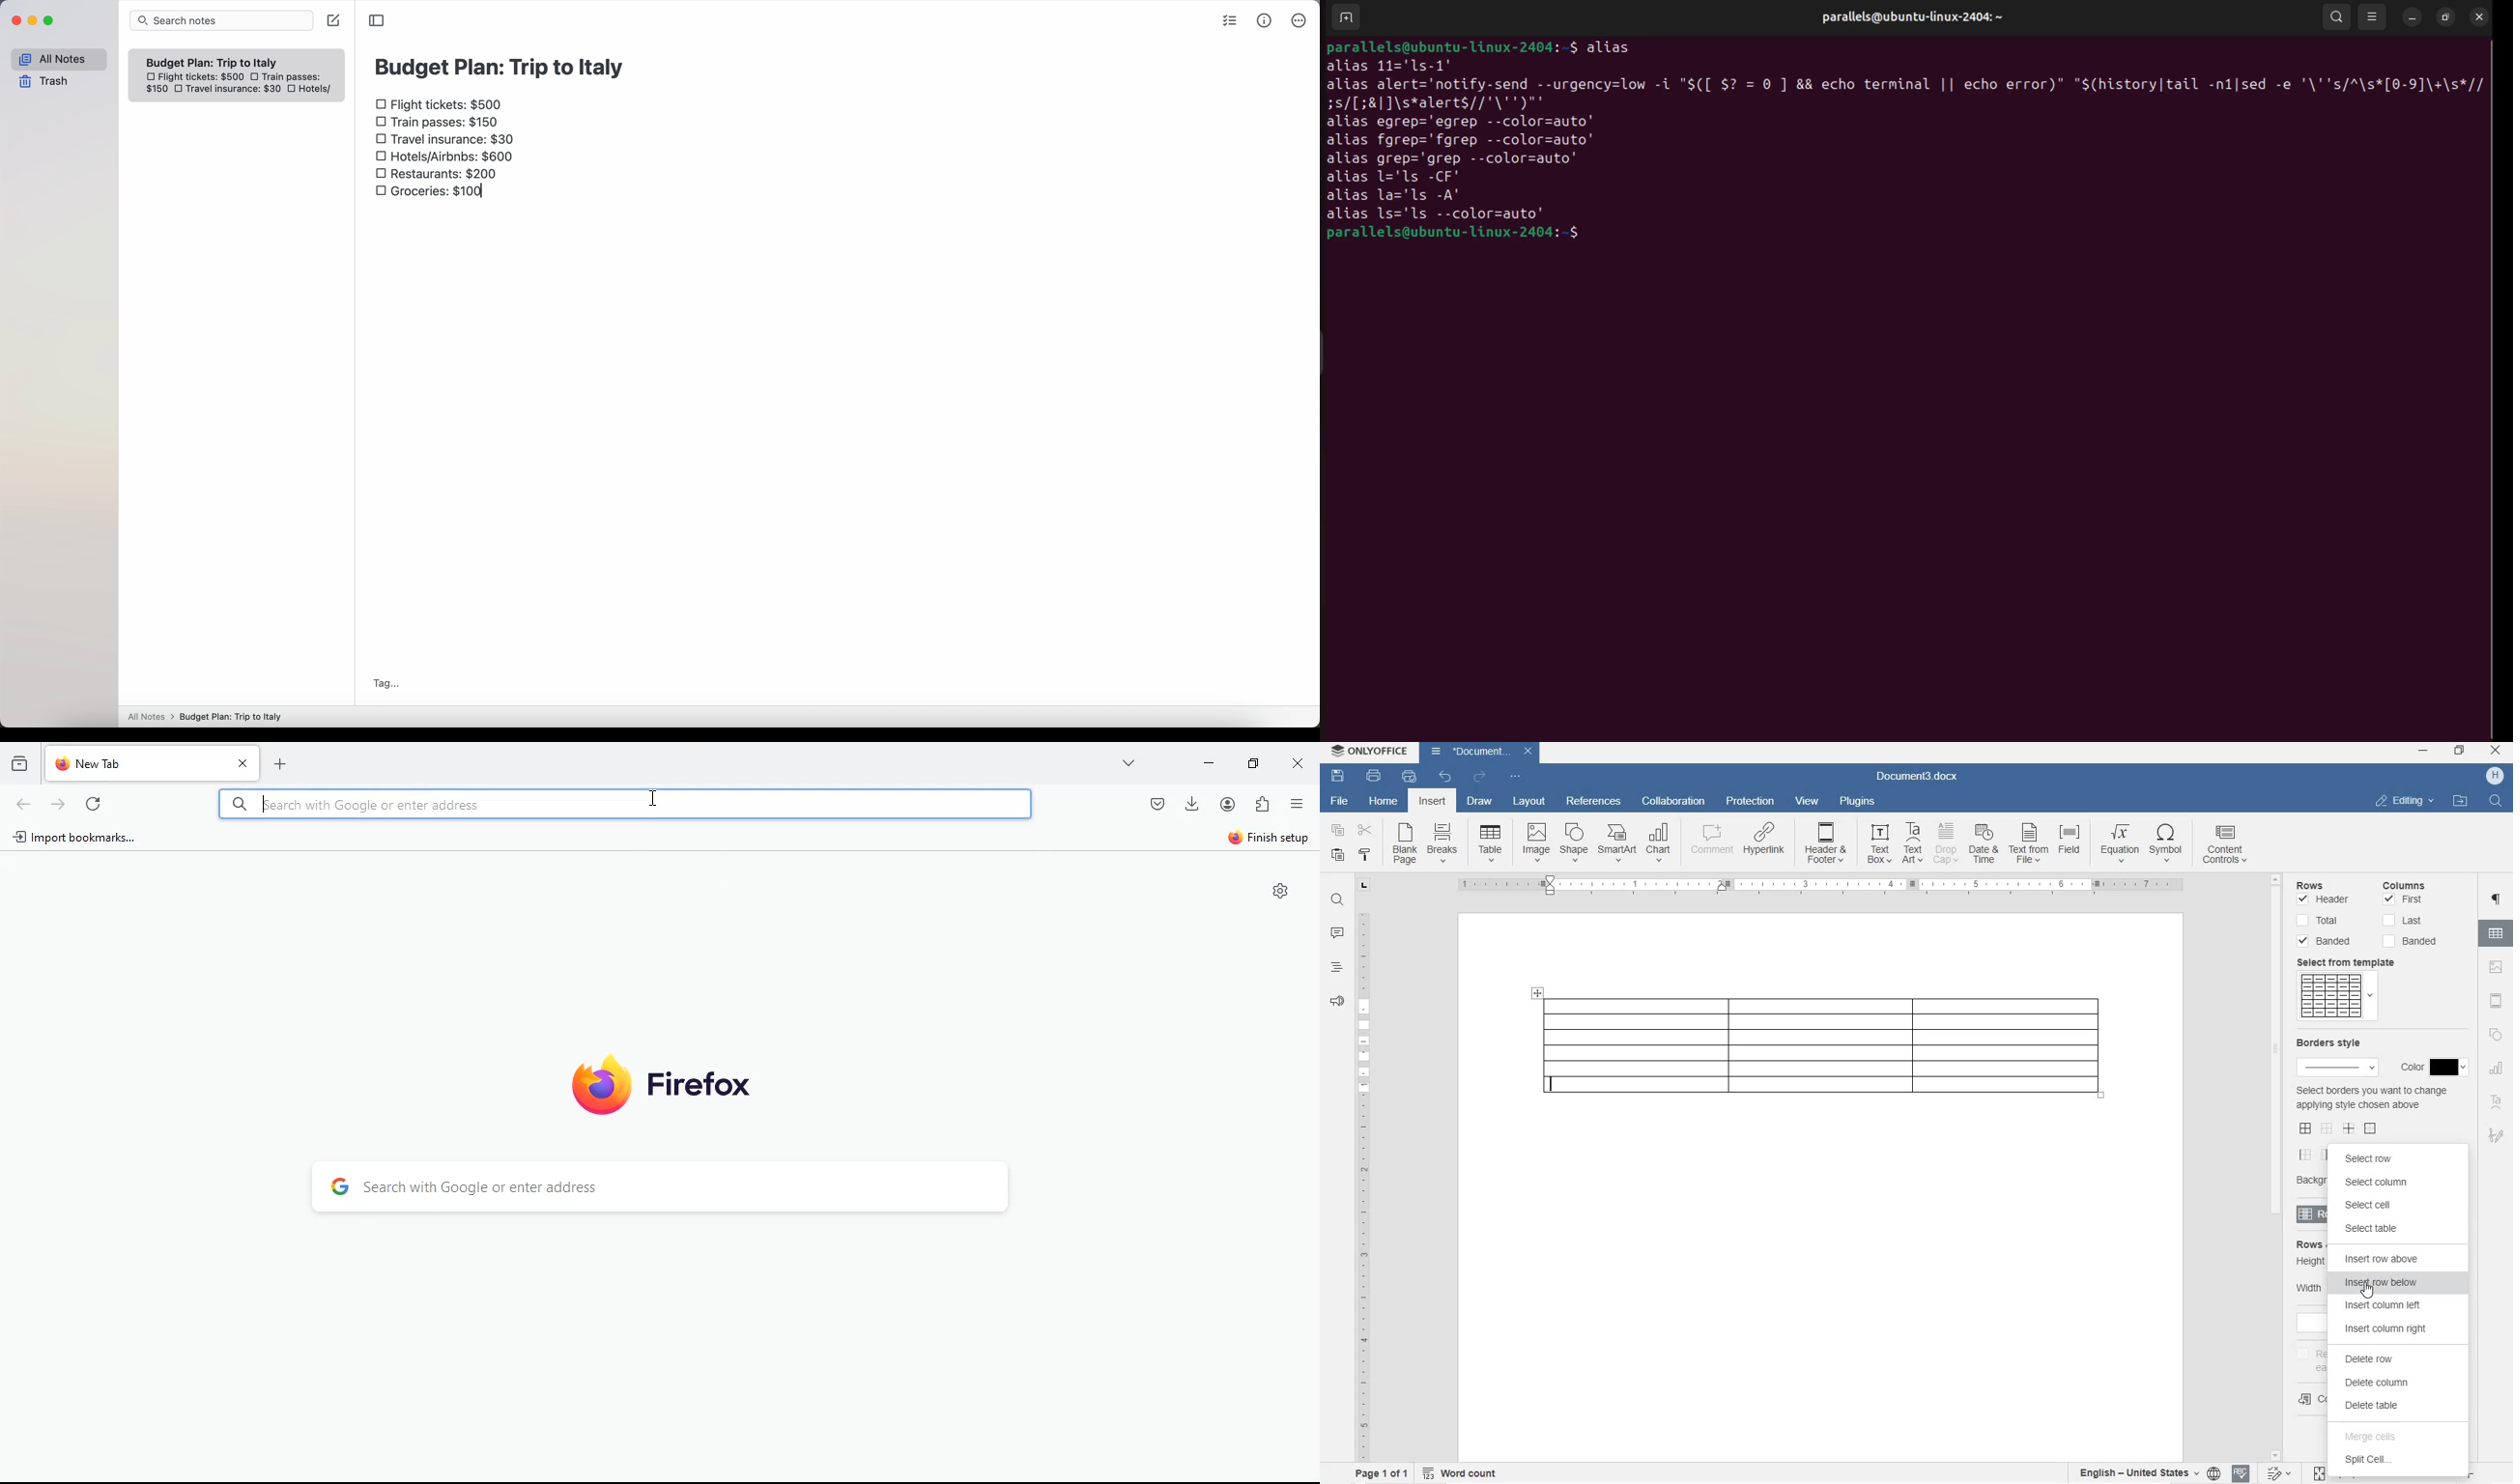  What do you see at coordinates (1335, 968) in the screenshot?
I see `HEADINGS` at bounding box center [1335, 968].